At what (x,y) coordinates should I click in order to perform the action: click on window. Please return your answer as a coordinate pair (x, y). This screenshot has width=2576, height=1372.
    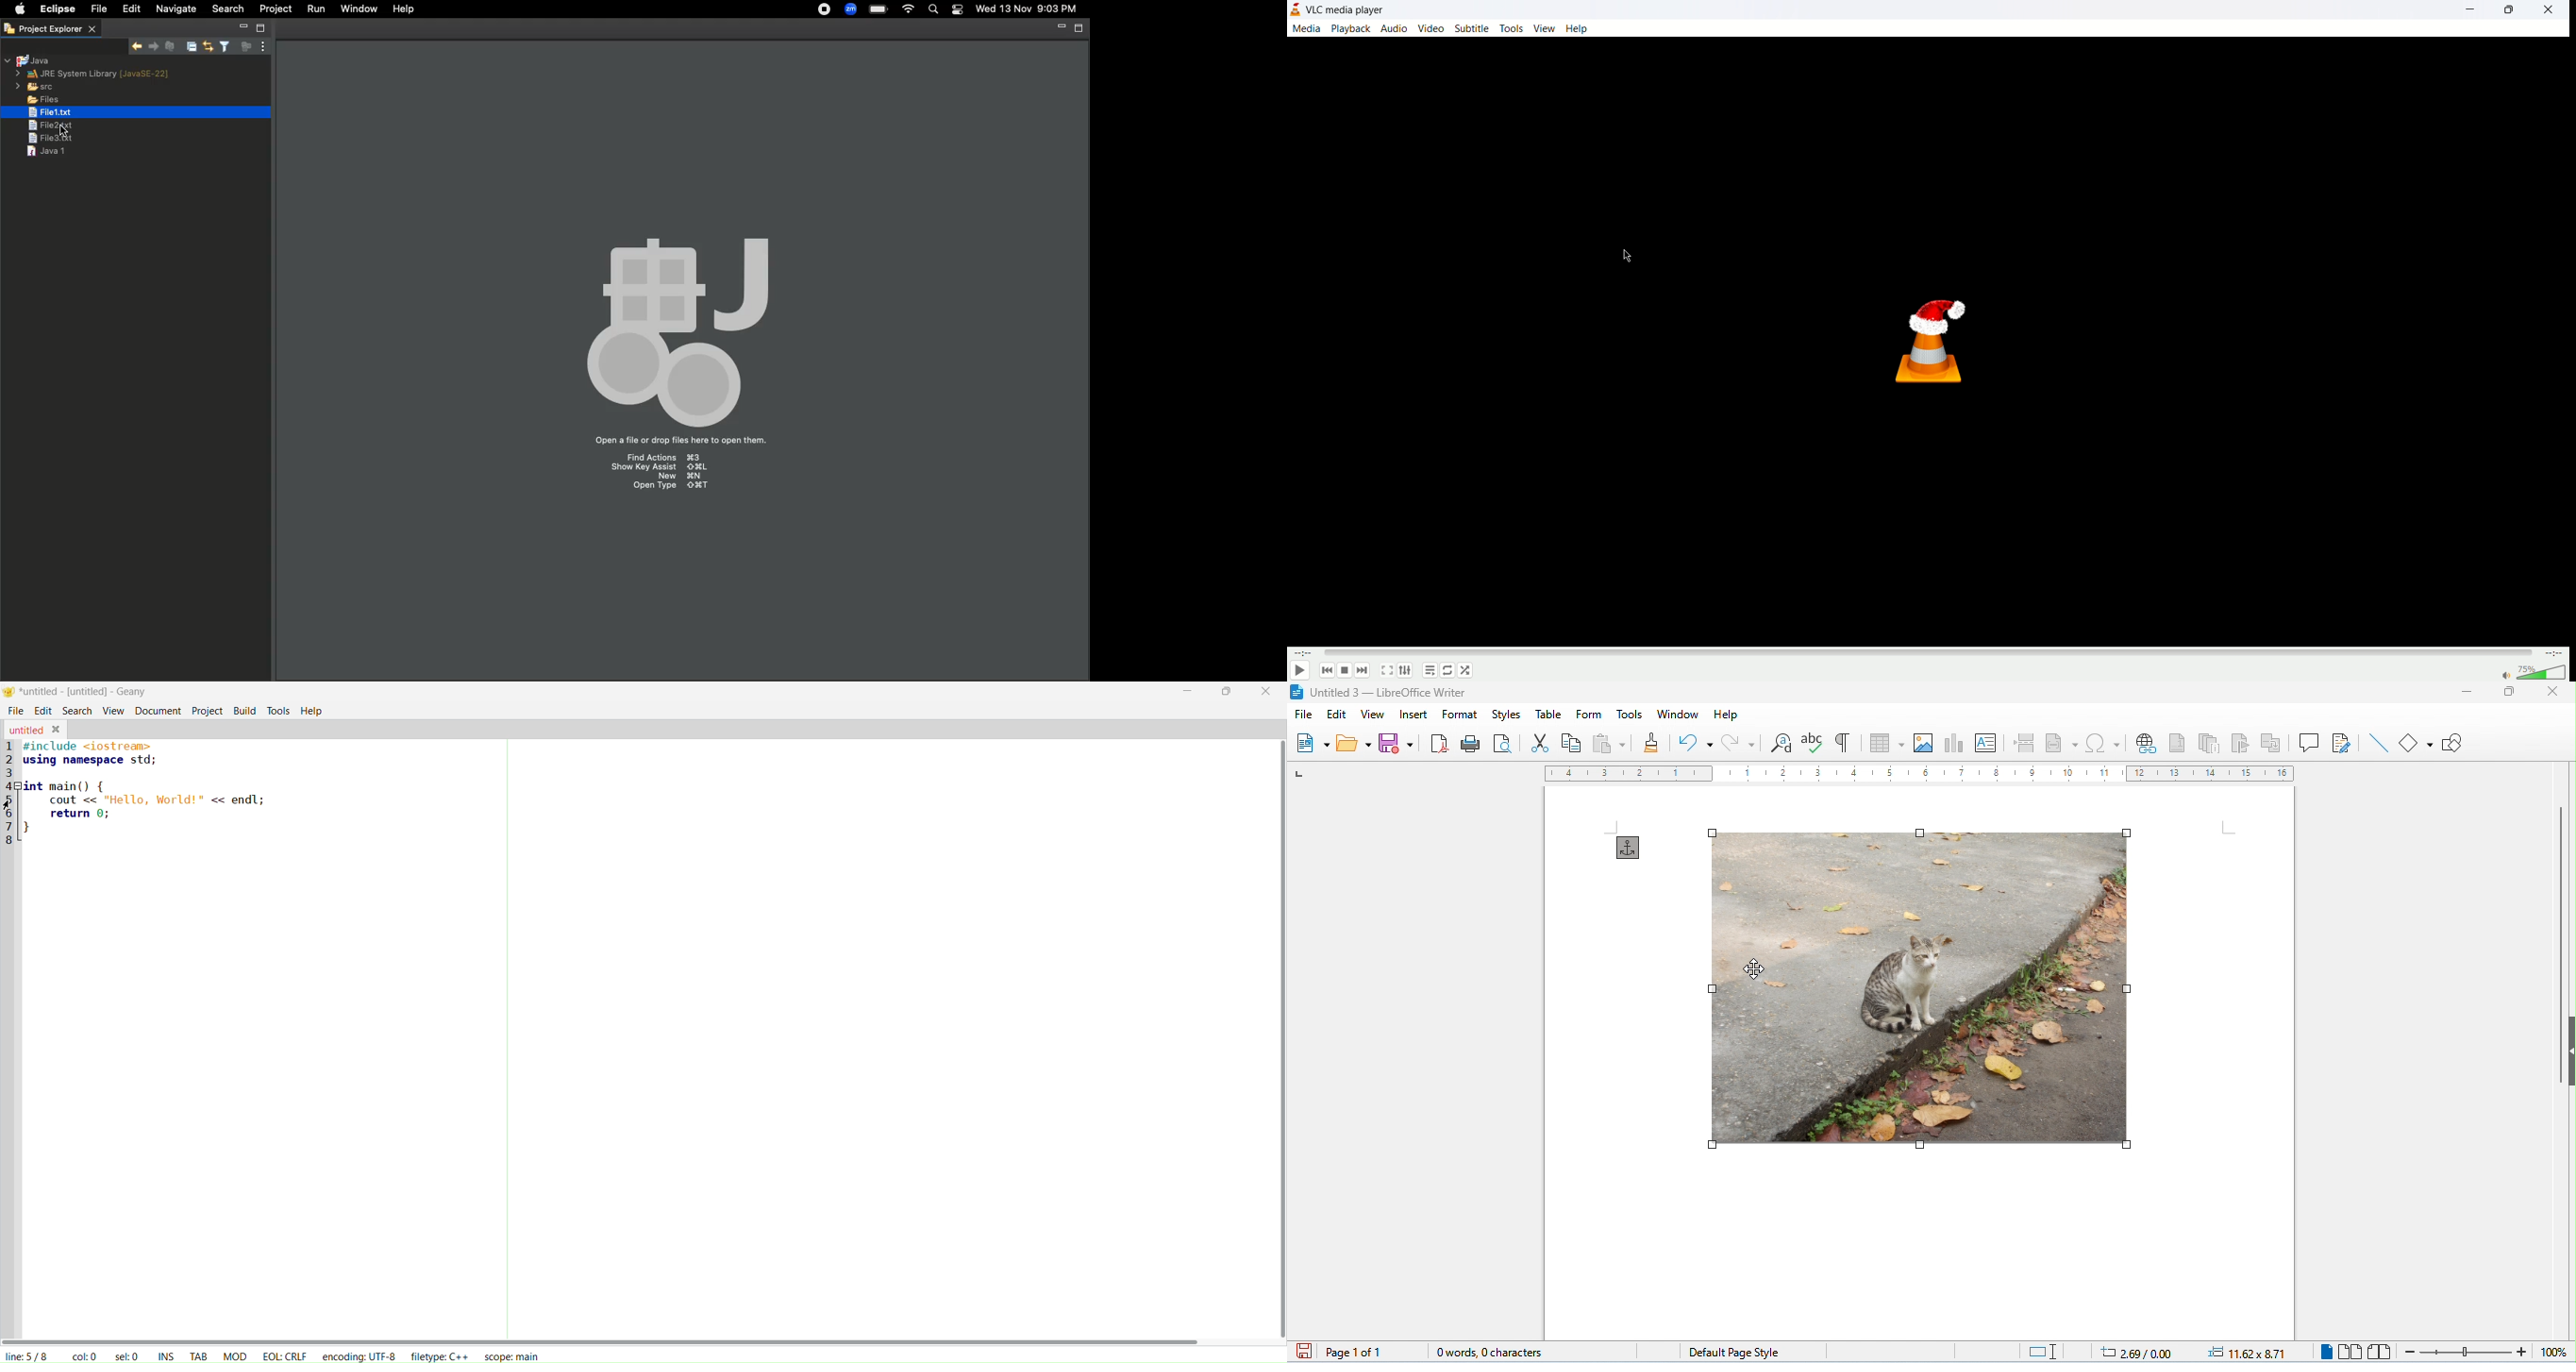
    Looking at the image, I should click on (1678, 715).